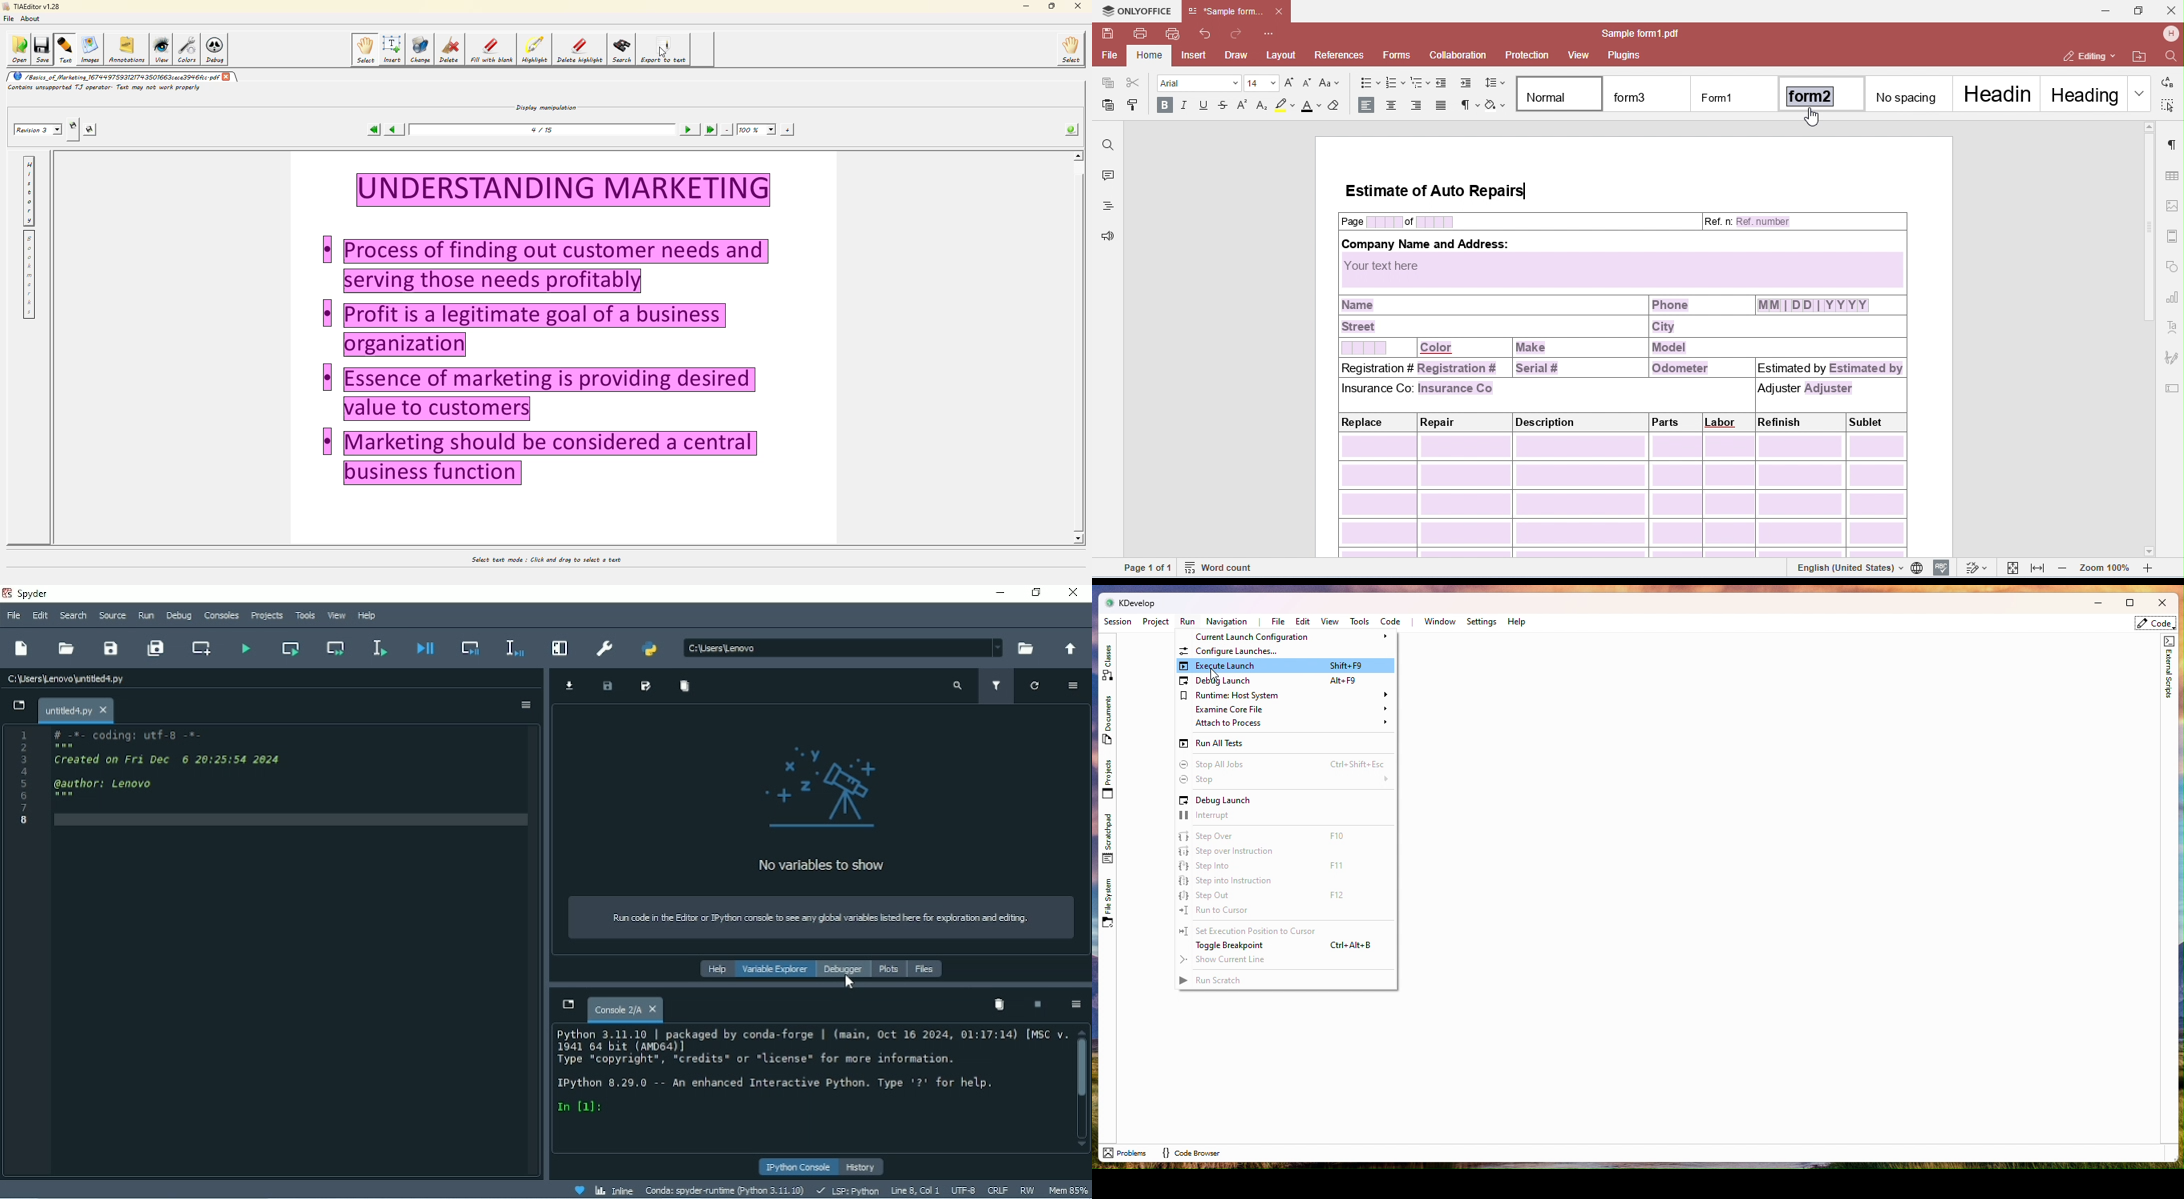 The width and height of the screenshot is (2184, 1204). I want to click on Help, so click(717, 969).